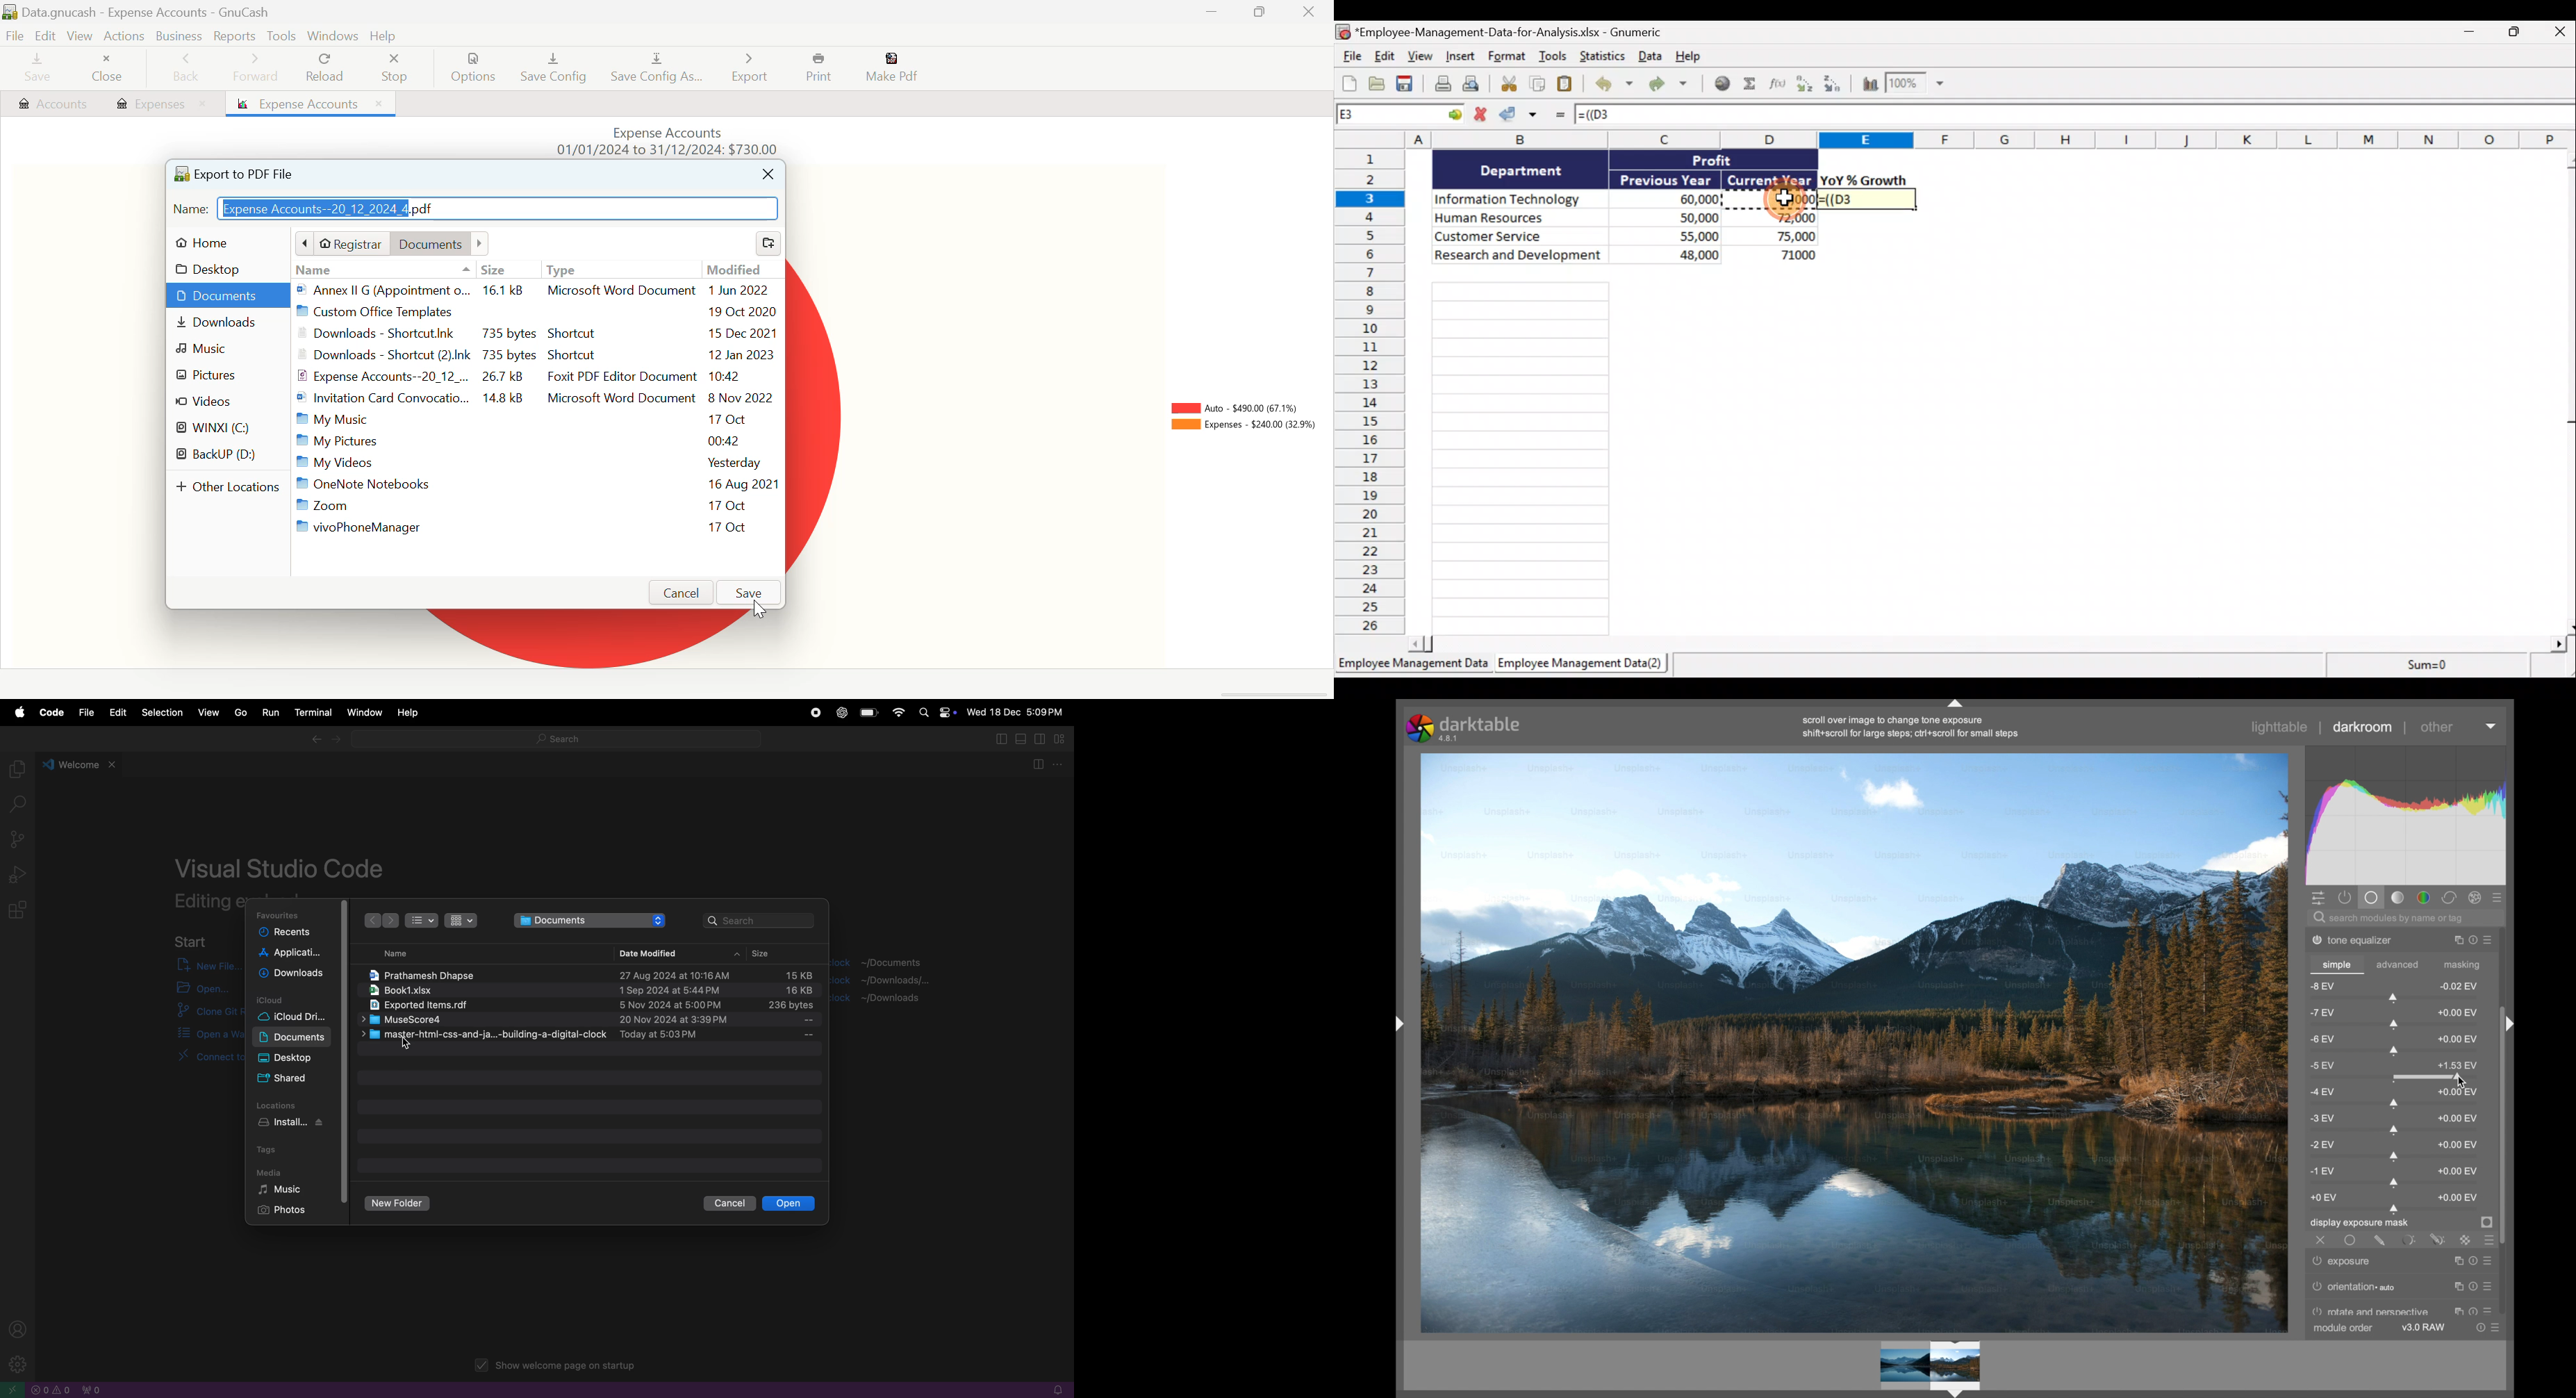 Image resolution: width=2576 pixels, height=1400 pixels. Describe the element at coordinates (53, 105) in the screenshot. I see `Accounts Tab` at that location.